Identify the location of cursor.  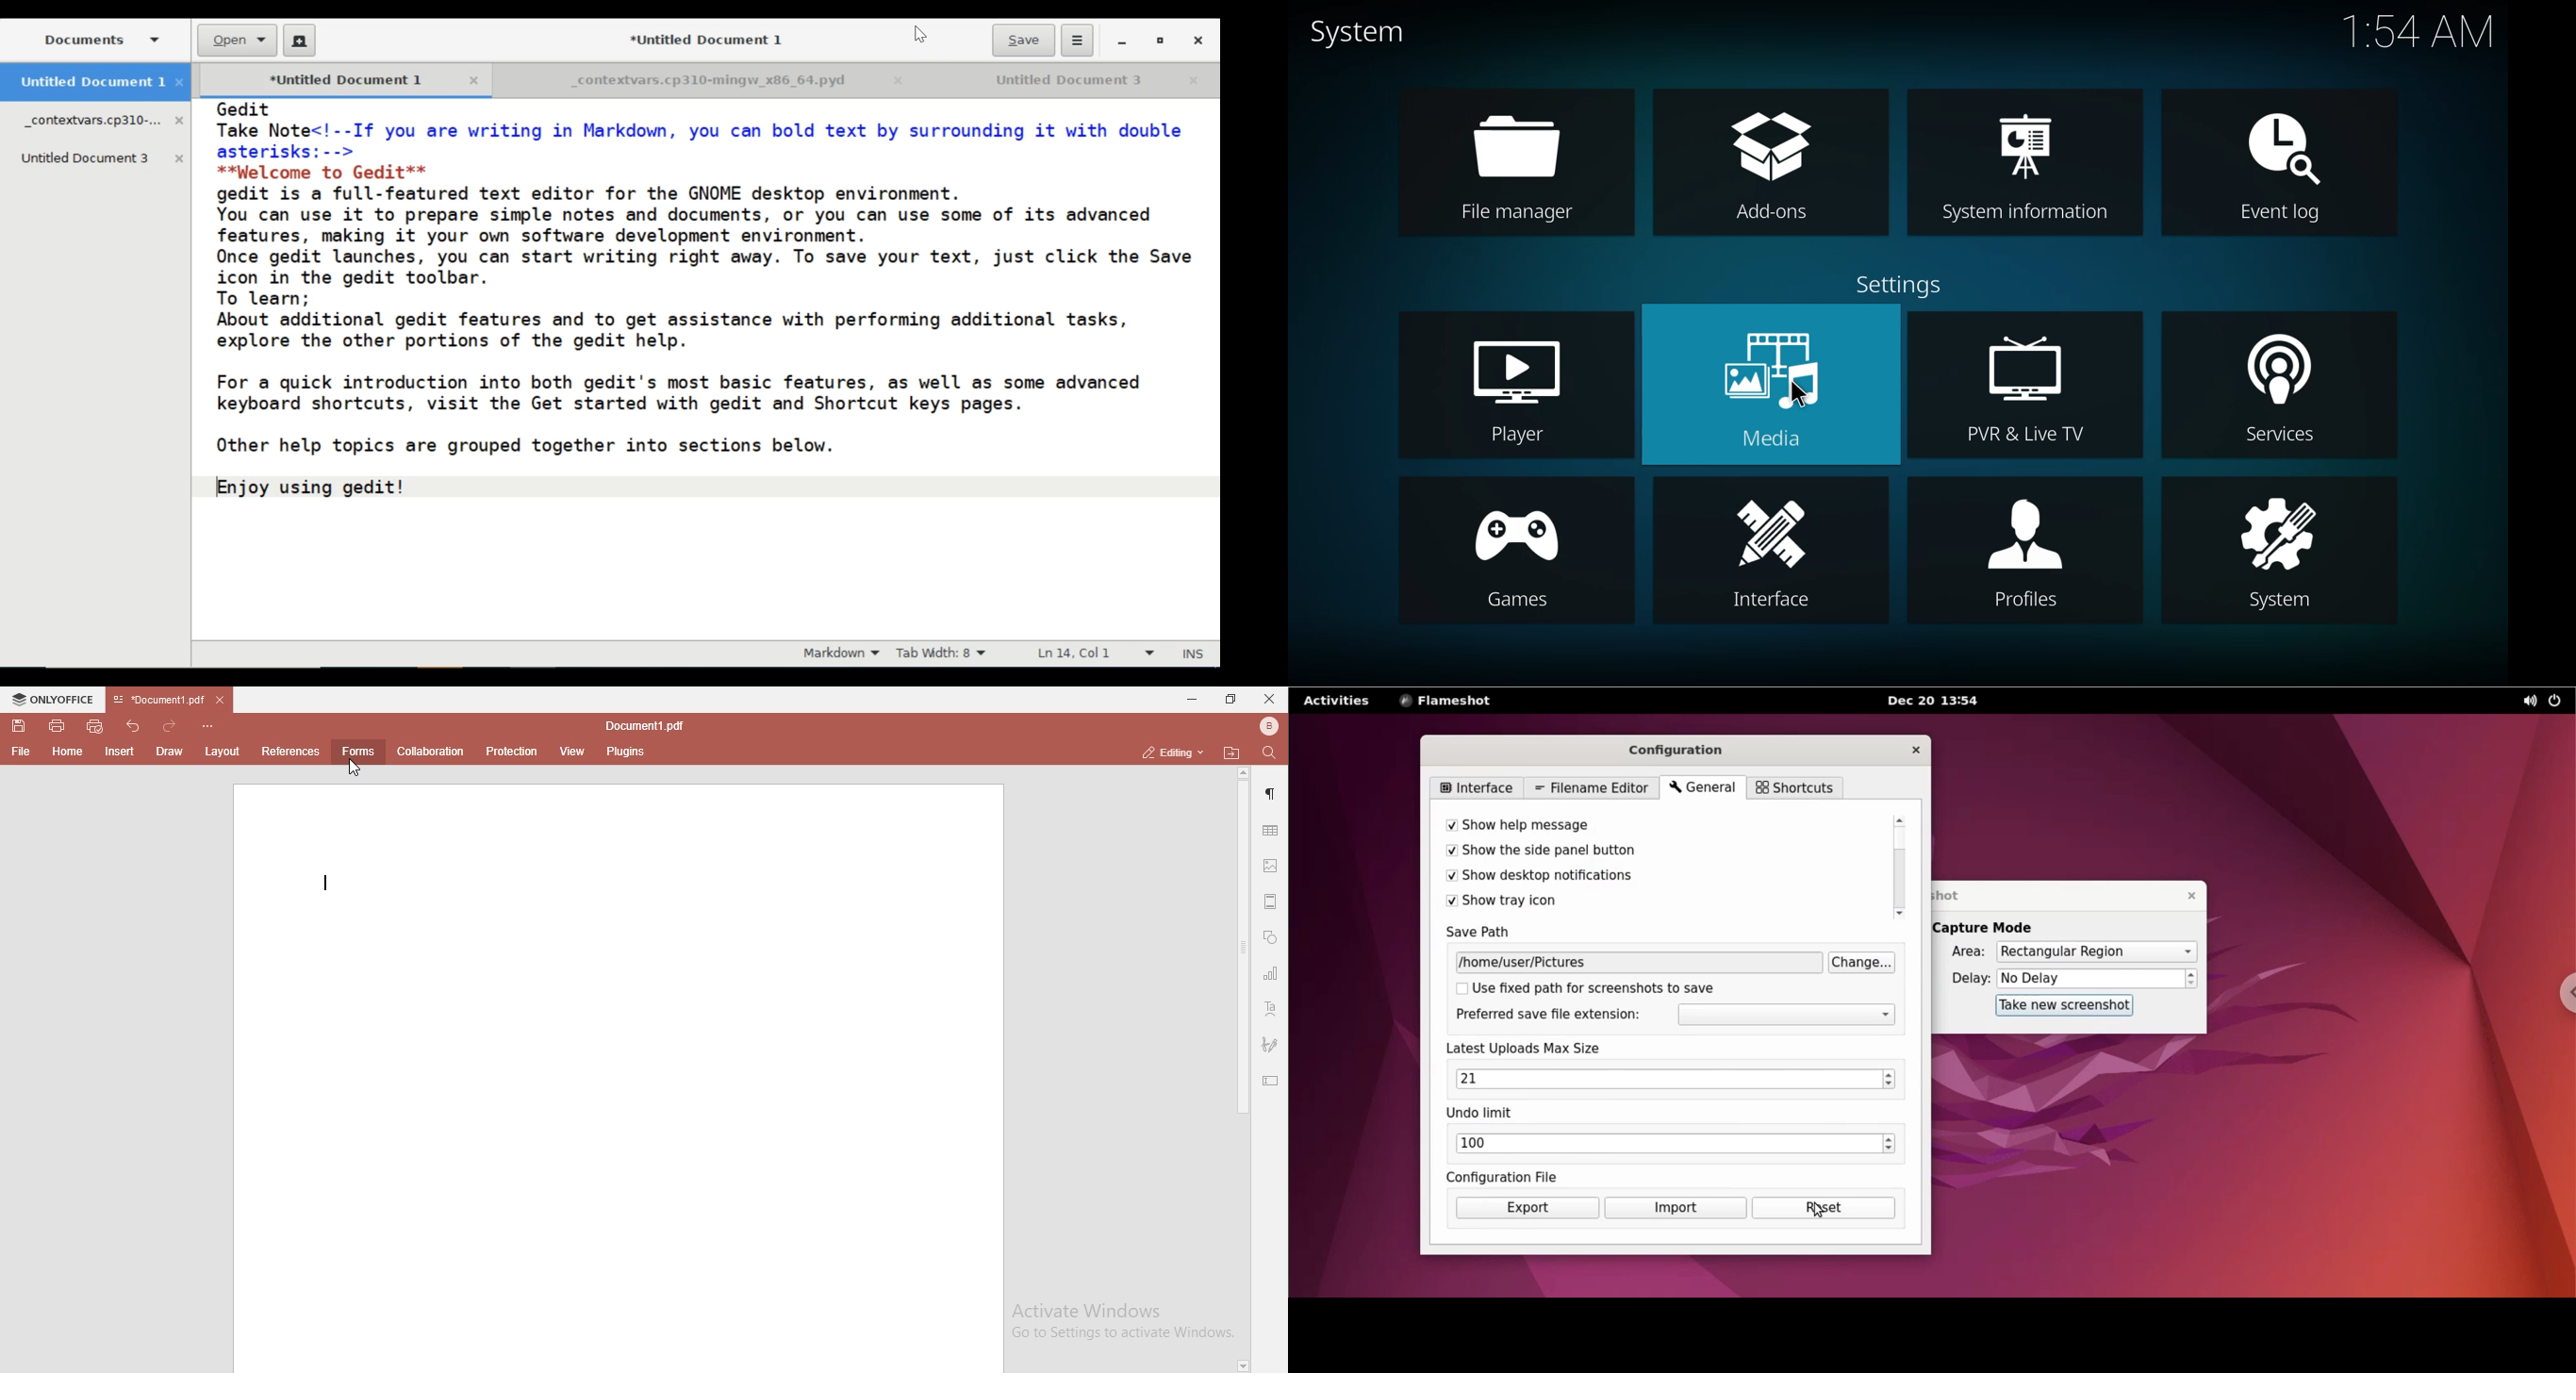
(359, 769).